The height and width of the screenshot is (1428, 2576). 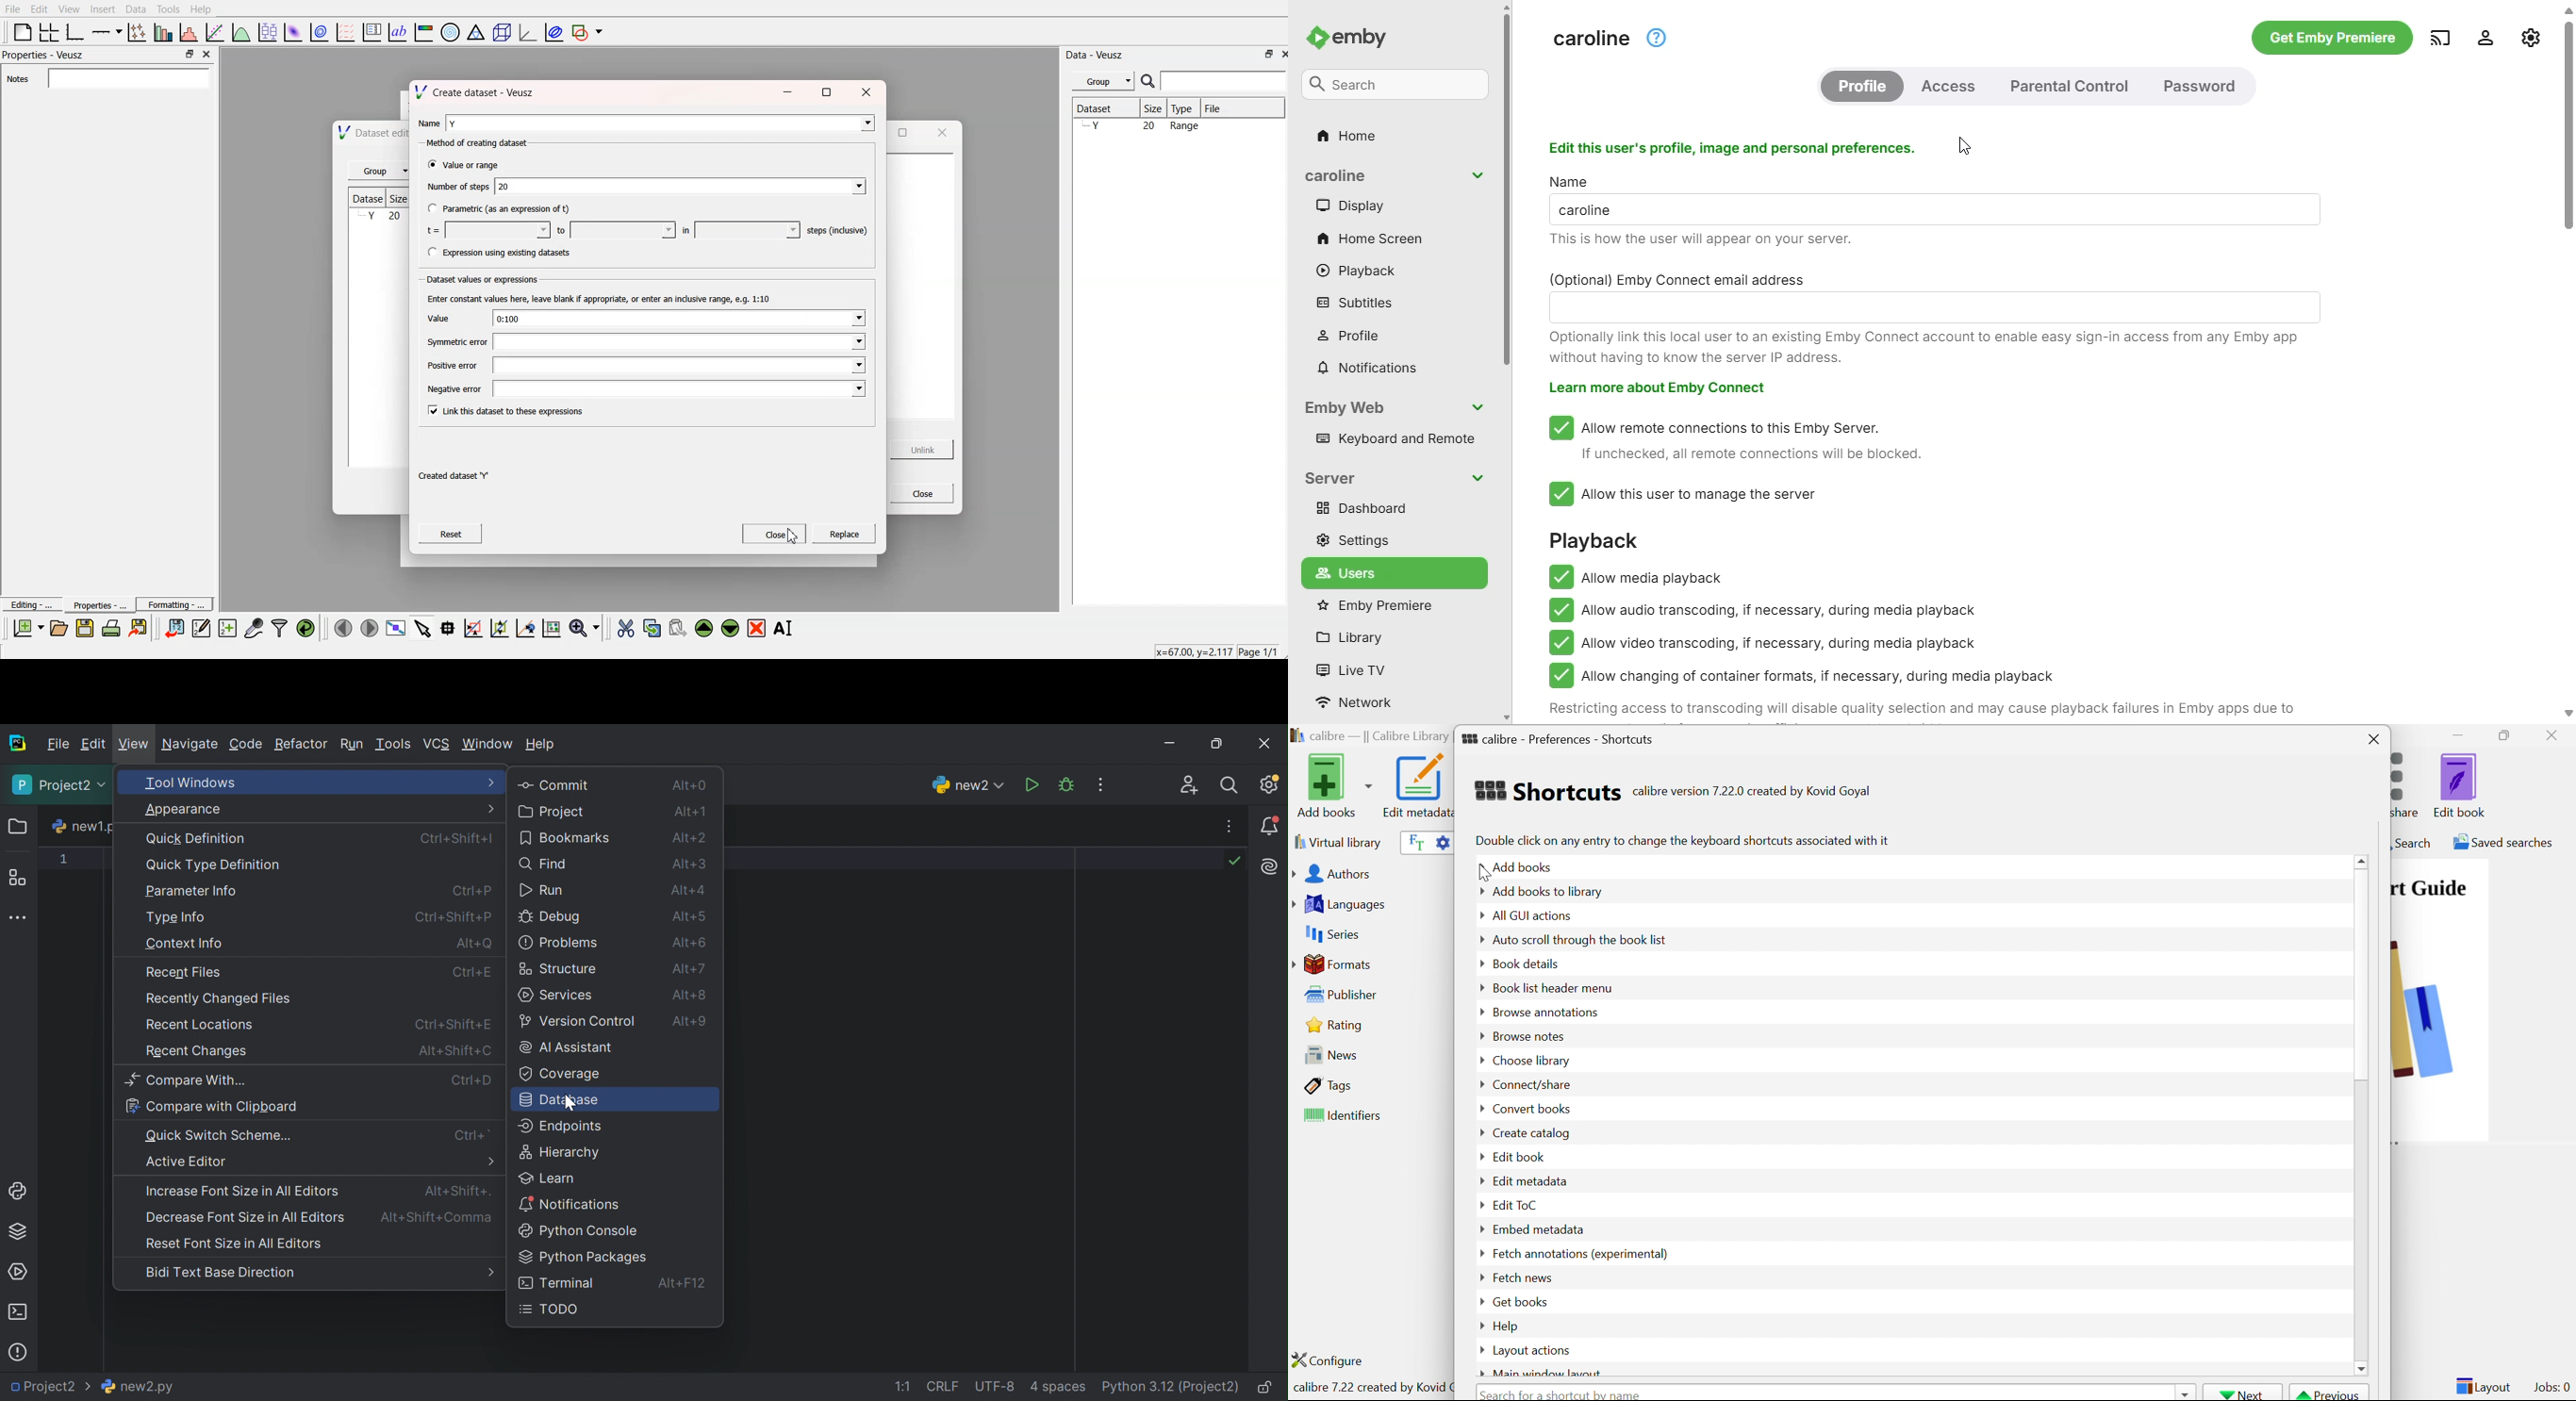 I want to click on Python packages, so click(x=583, y=1258).